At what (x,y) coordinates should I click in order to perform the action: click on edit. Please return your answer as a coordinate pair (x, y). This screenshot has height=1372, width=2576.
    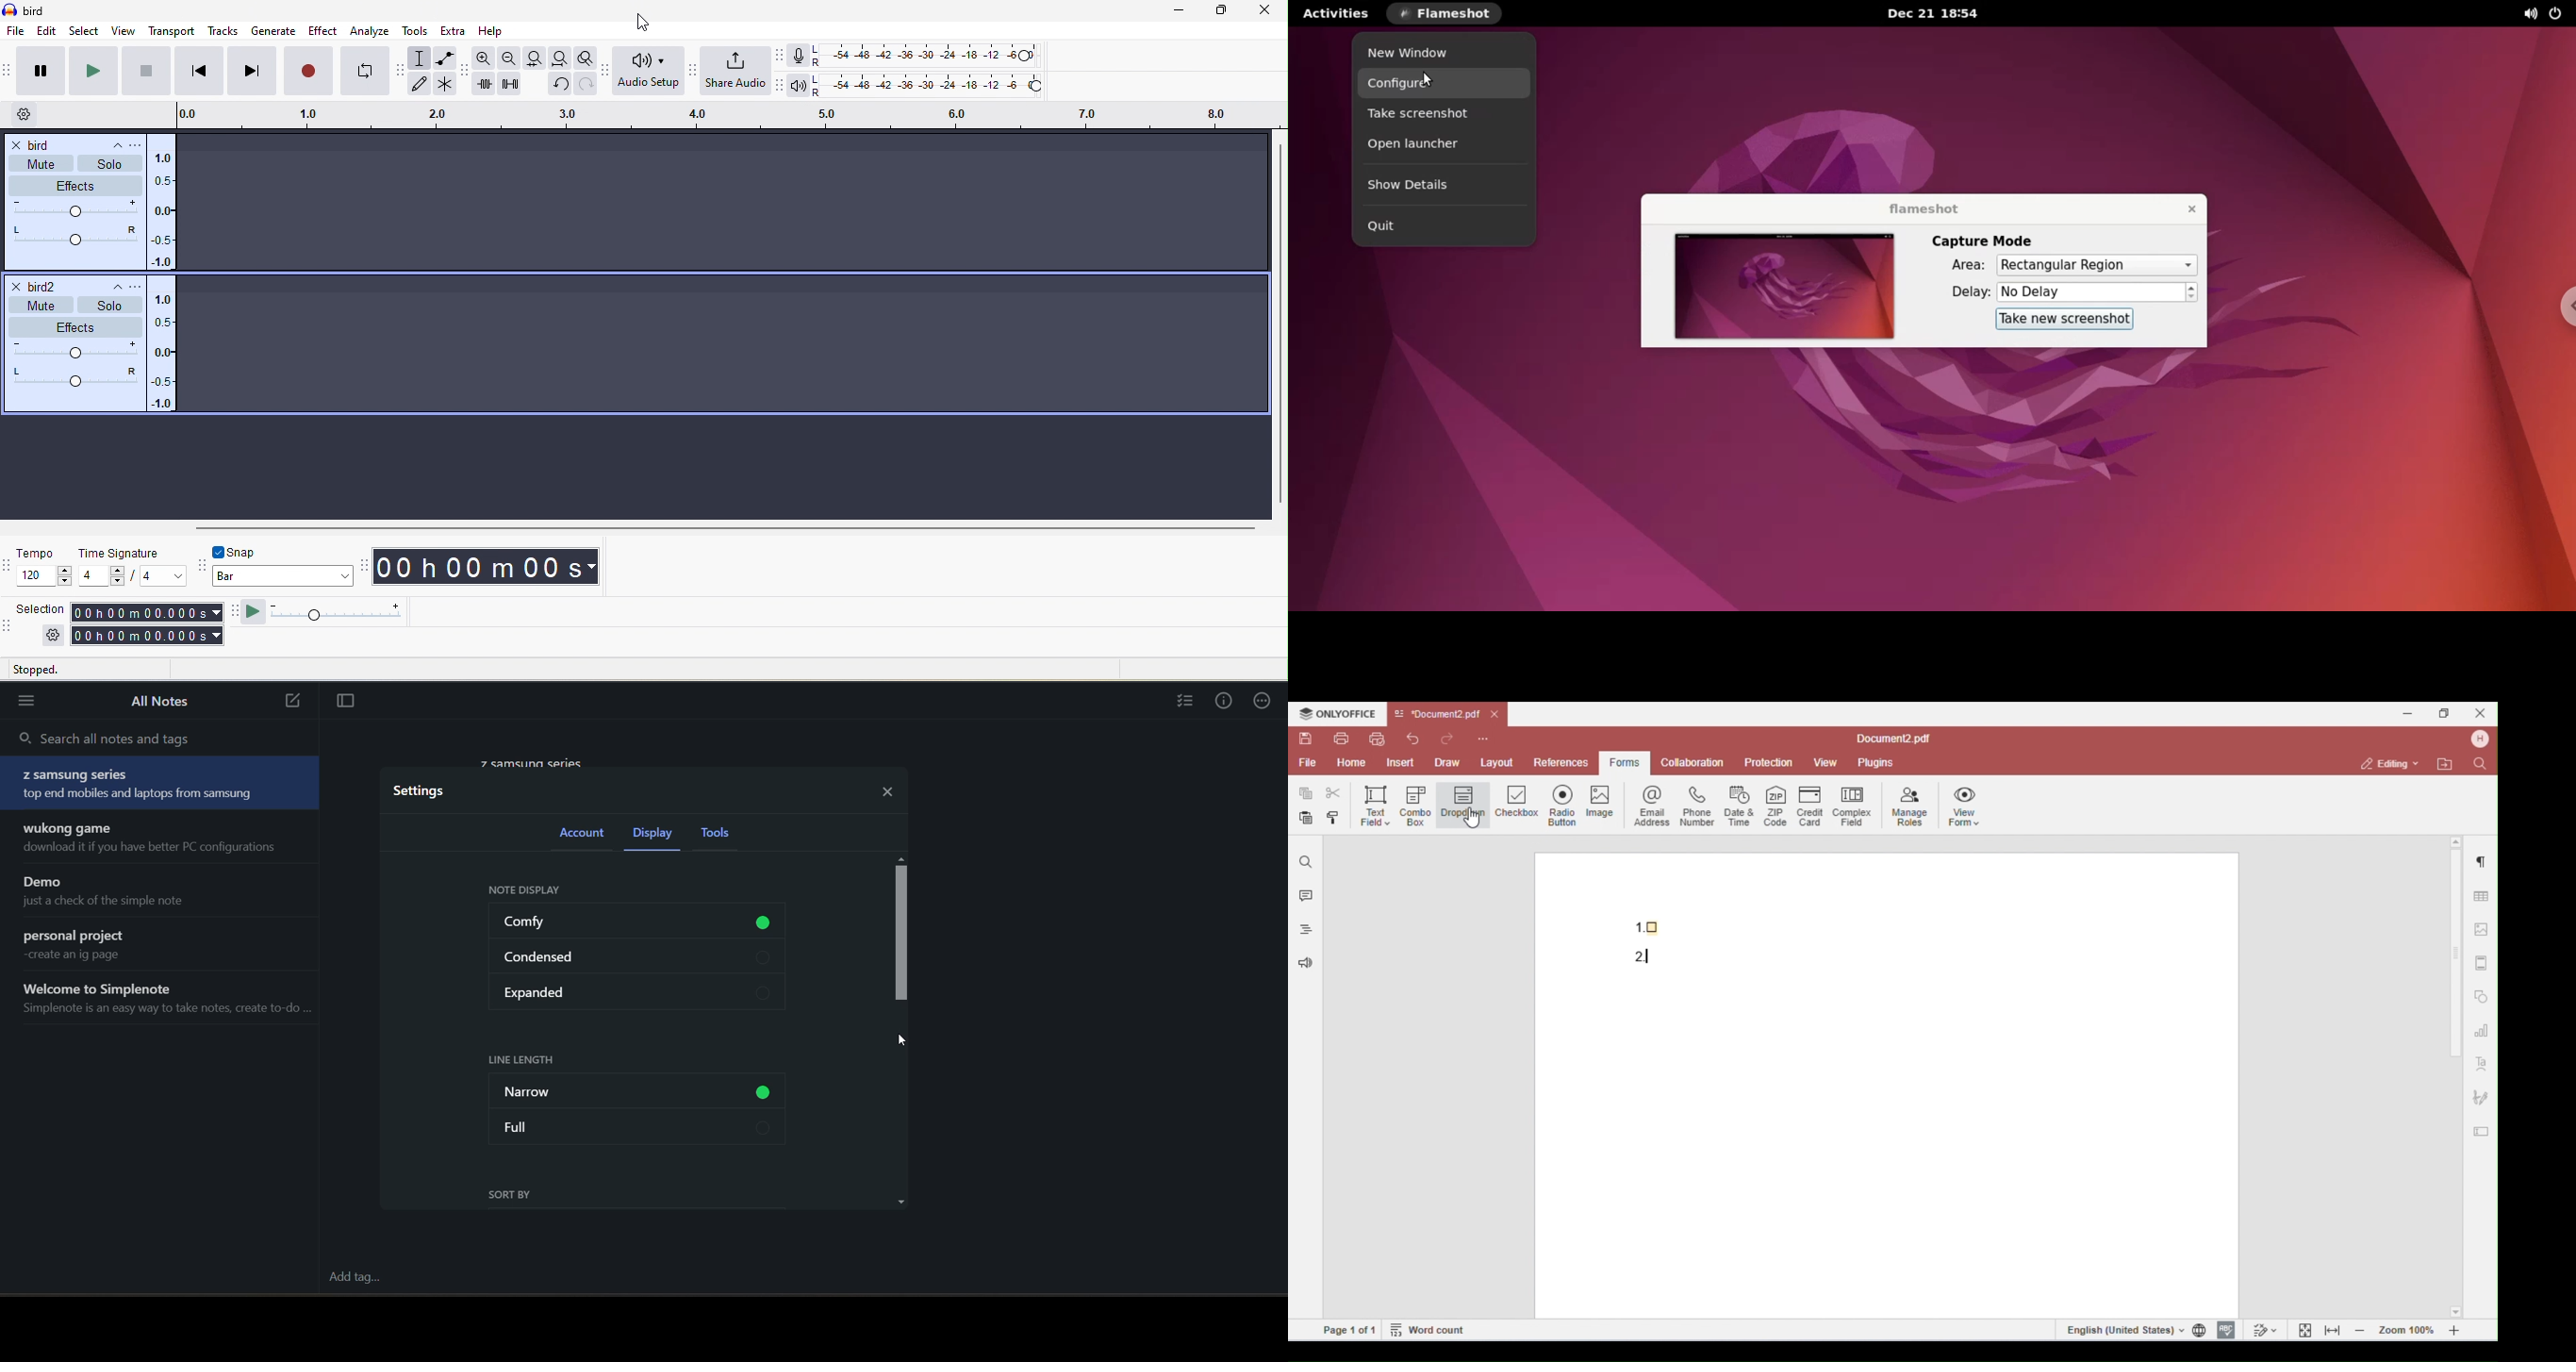
    Looking at the image, I should click on (48, 32).